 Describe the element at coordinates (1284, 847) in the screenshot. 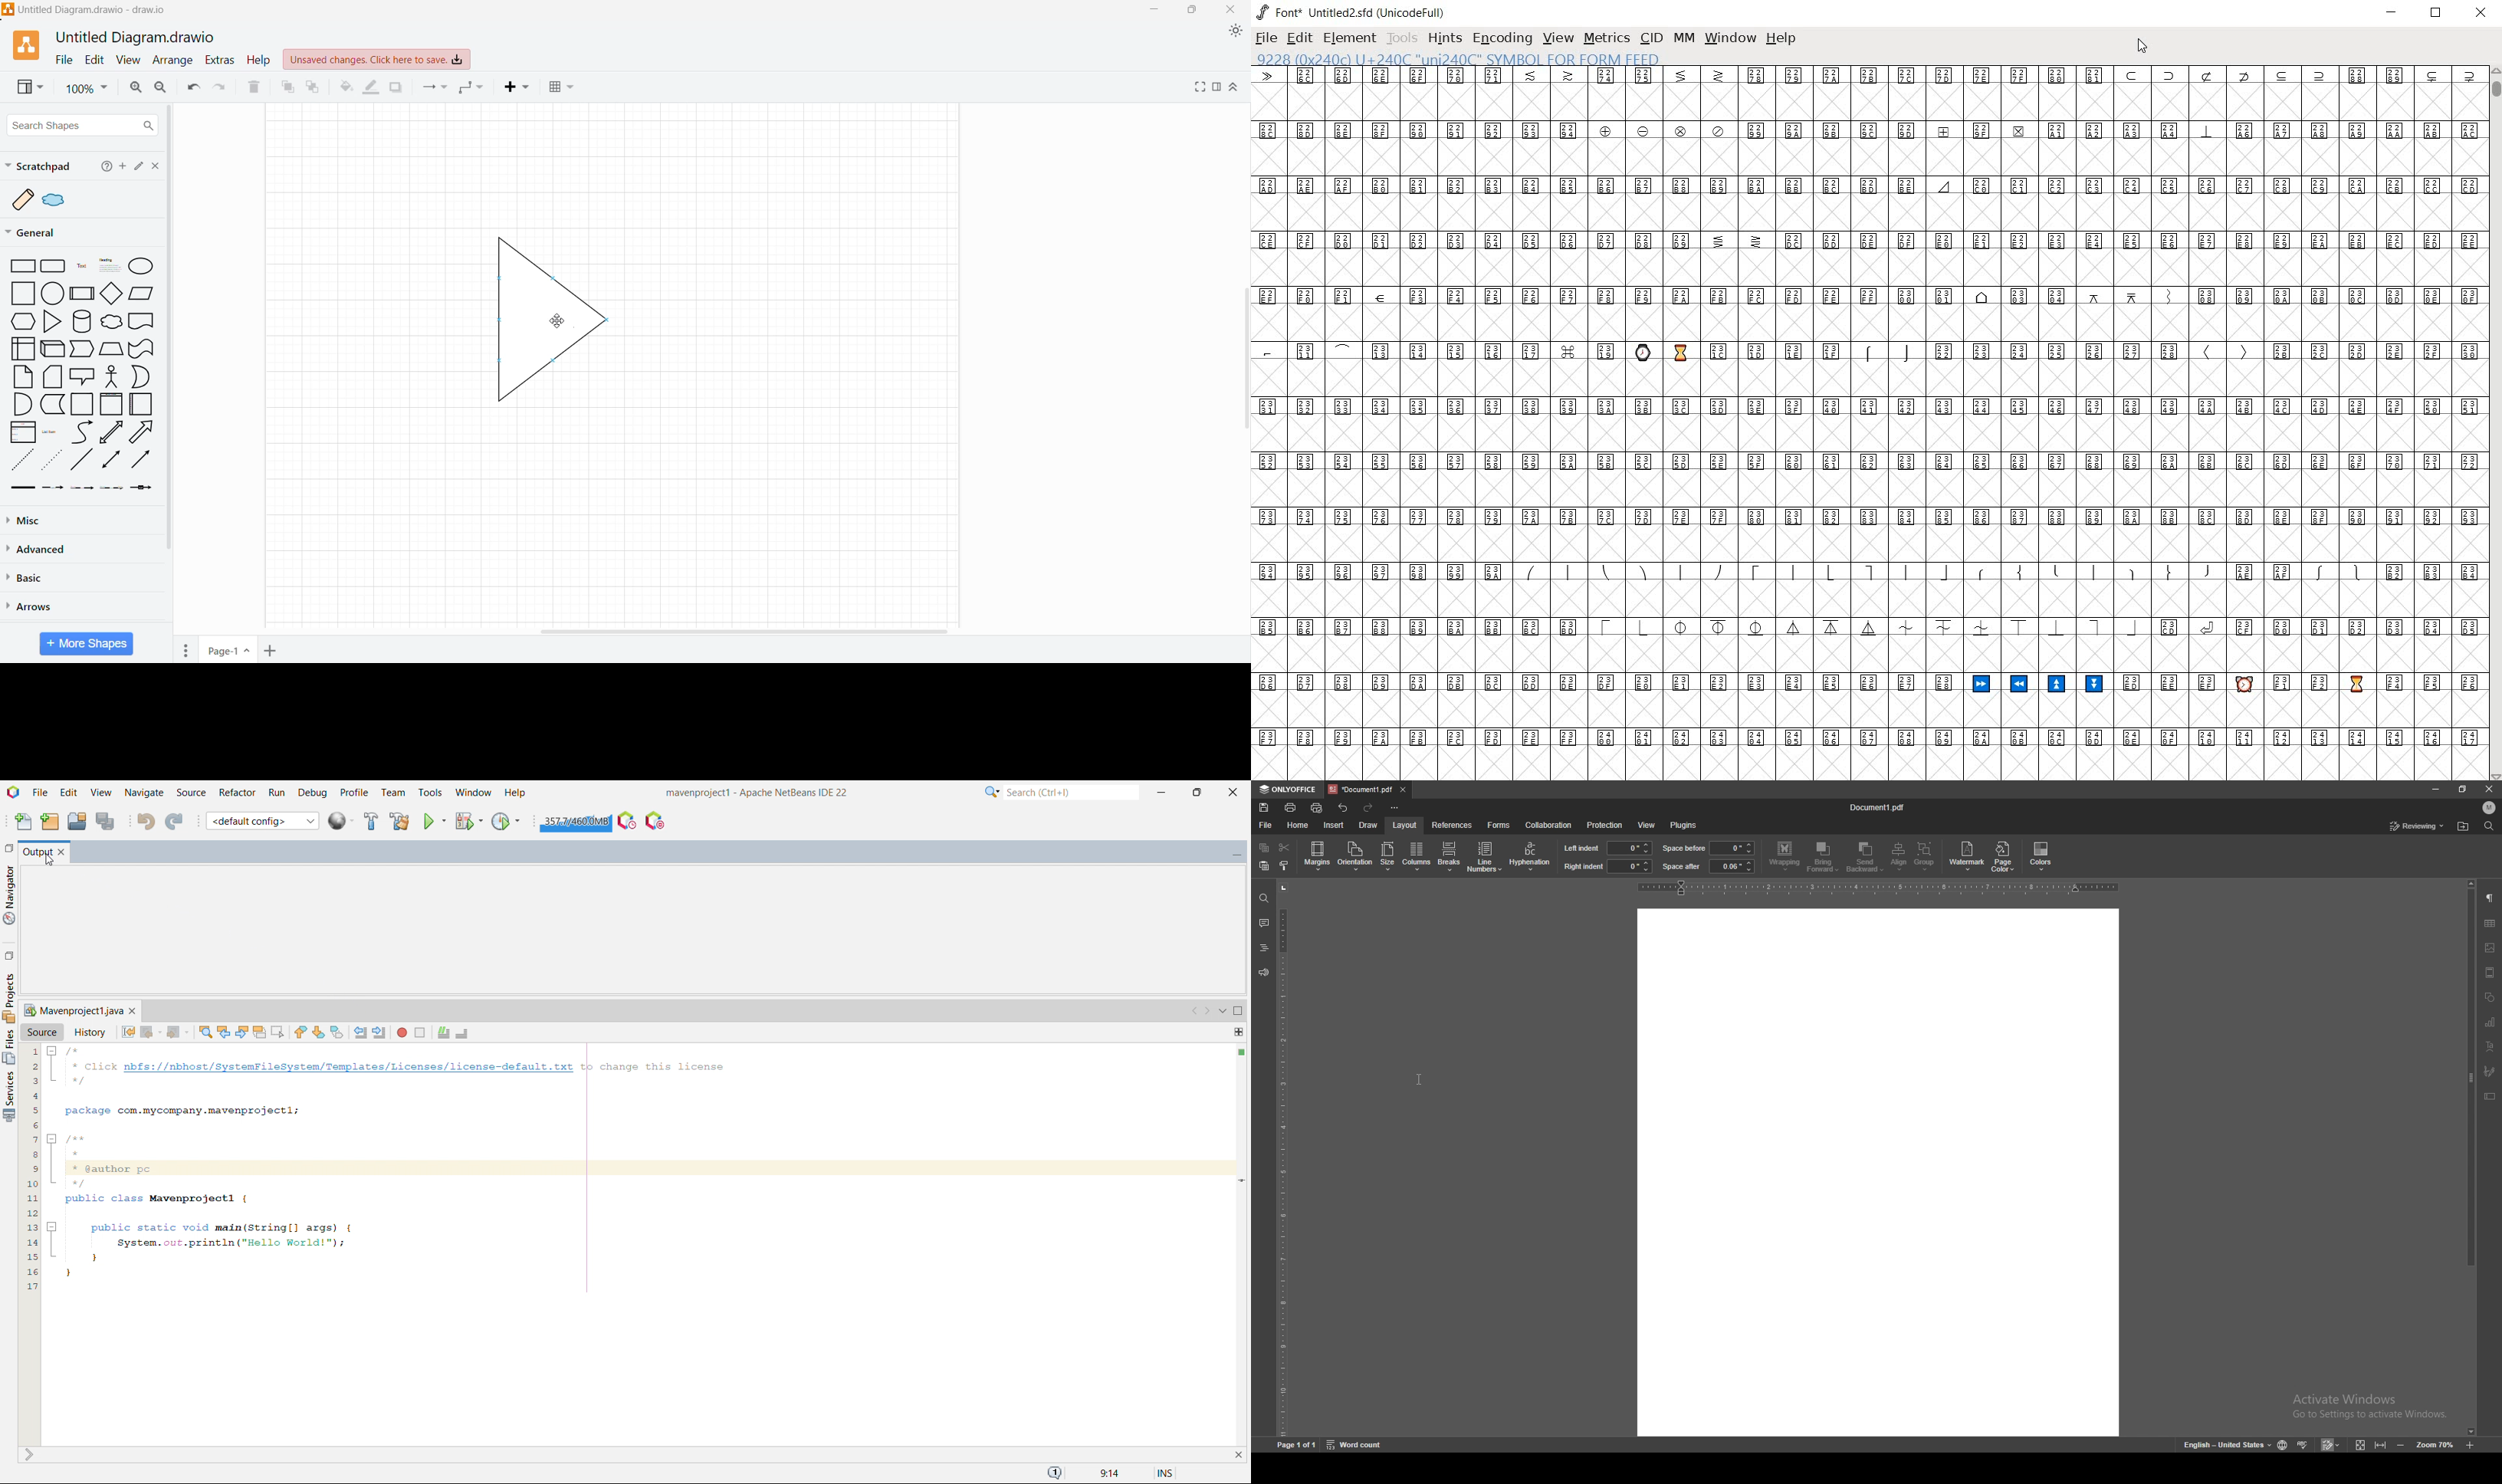

I see `cut` at that location.